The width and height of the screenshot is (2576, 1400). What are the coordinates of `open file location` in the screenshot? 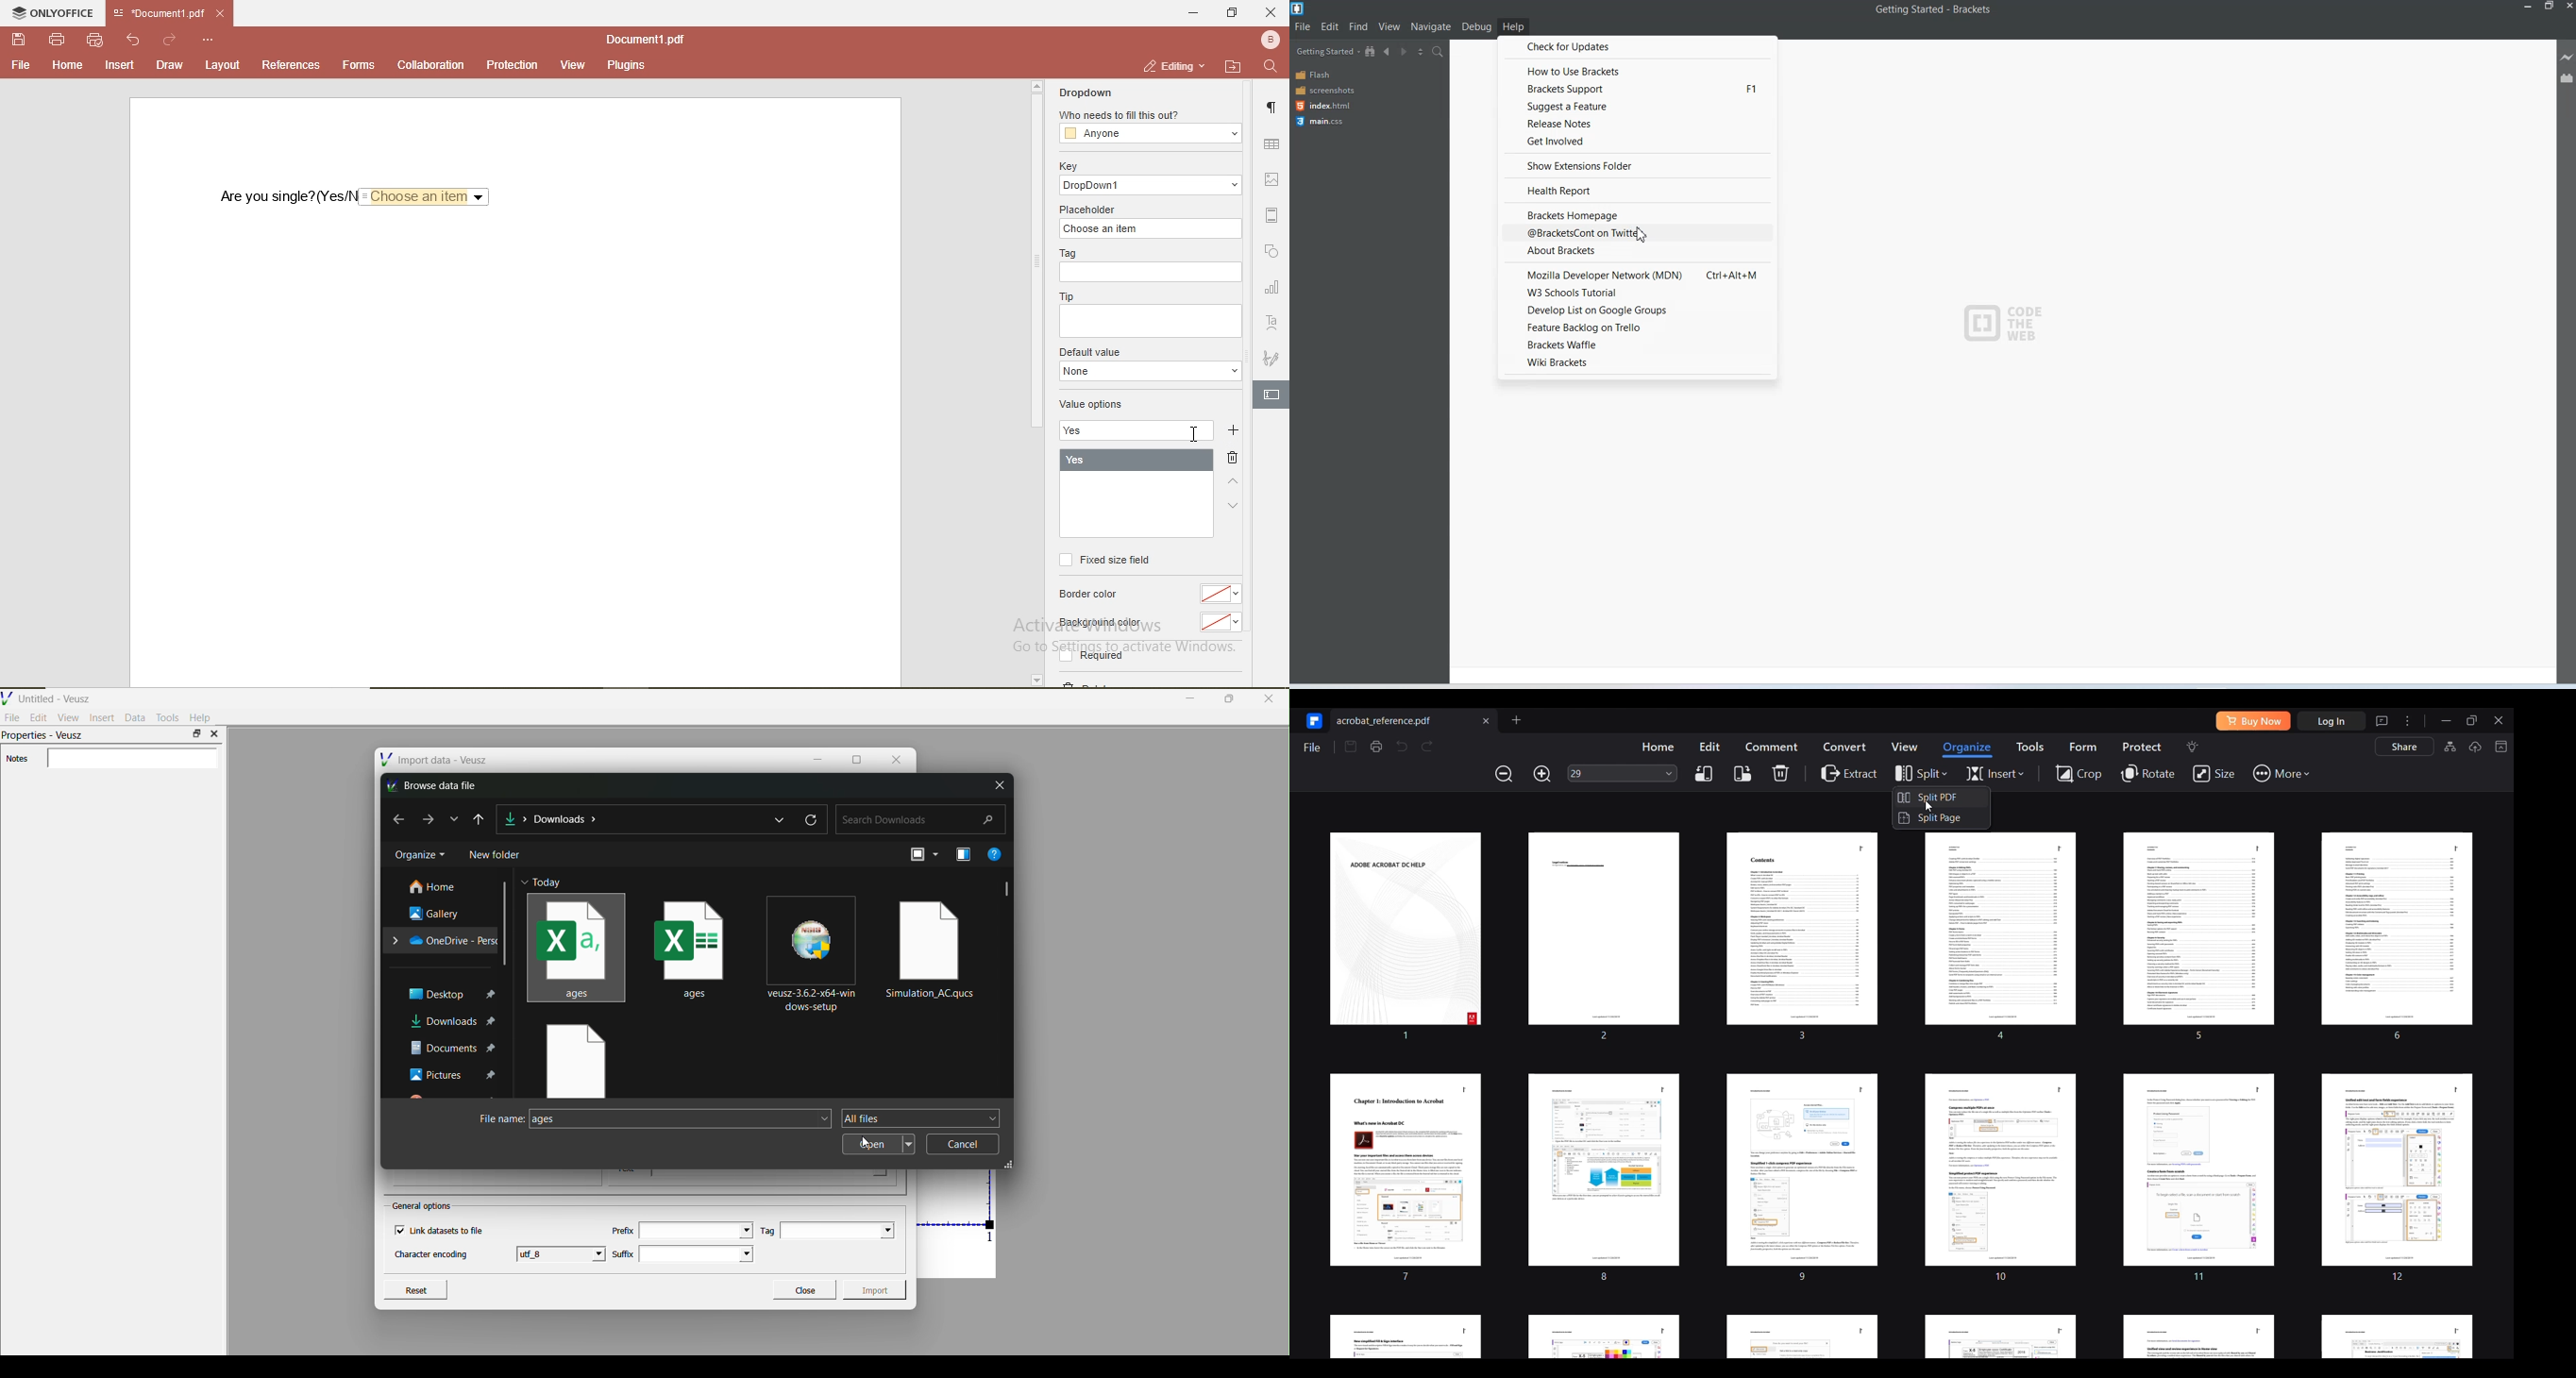 It's located at (1234, 67).